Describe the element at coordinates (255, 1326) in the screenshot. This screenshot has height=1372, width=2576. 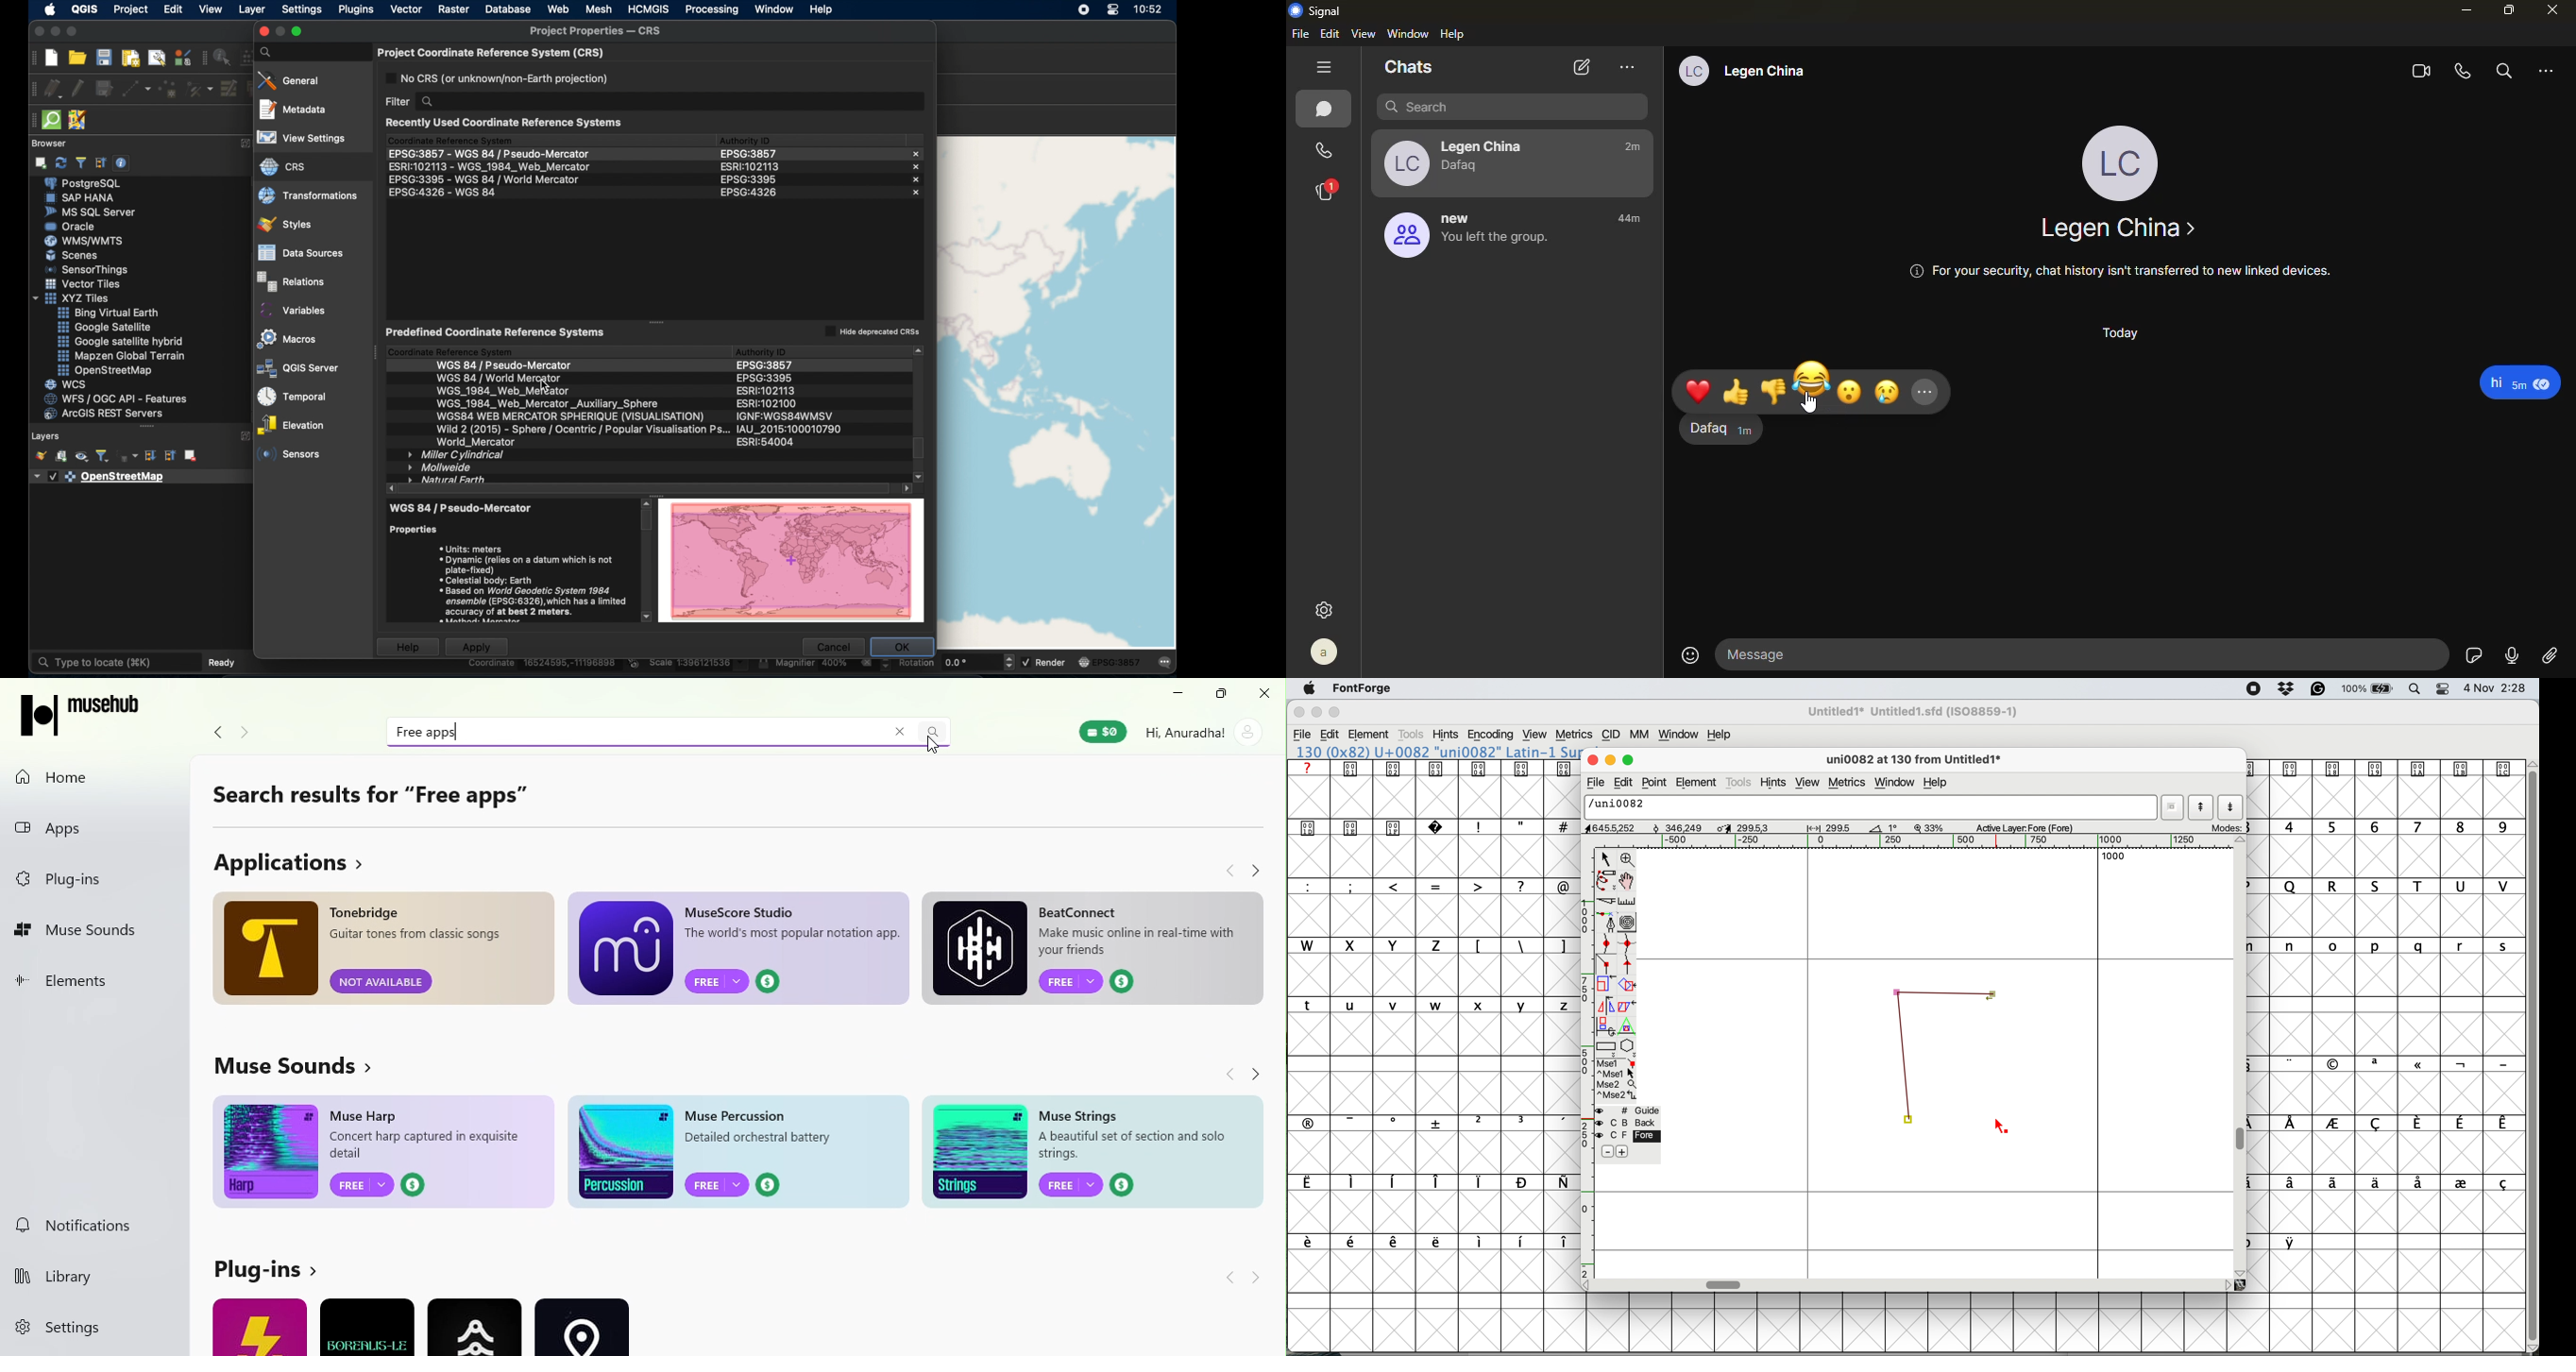
I see `Ad` at that location.